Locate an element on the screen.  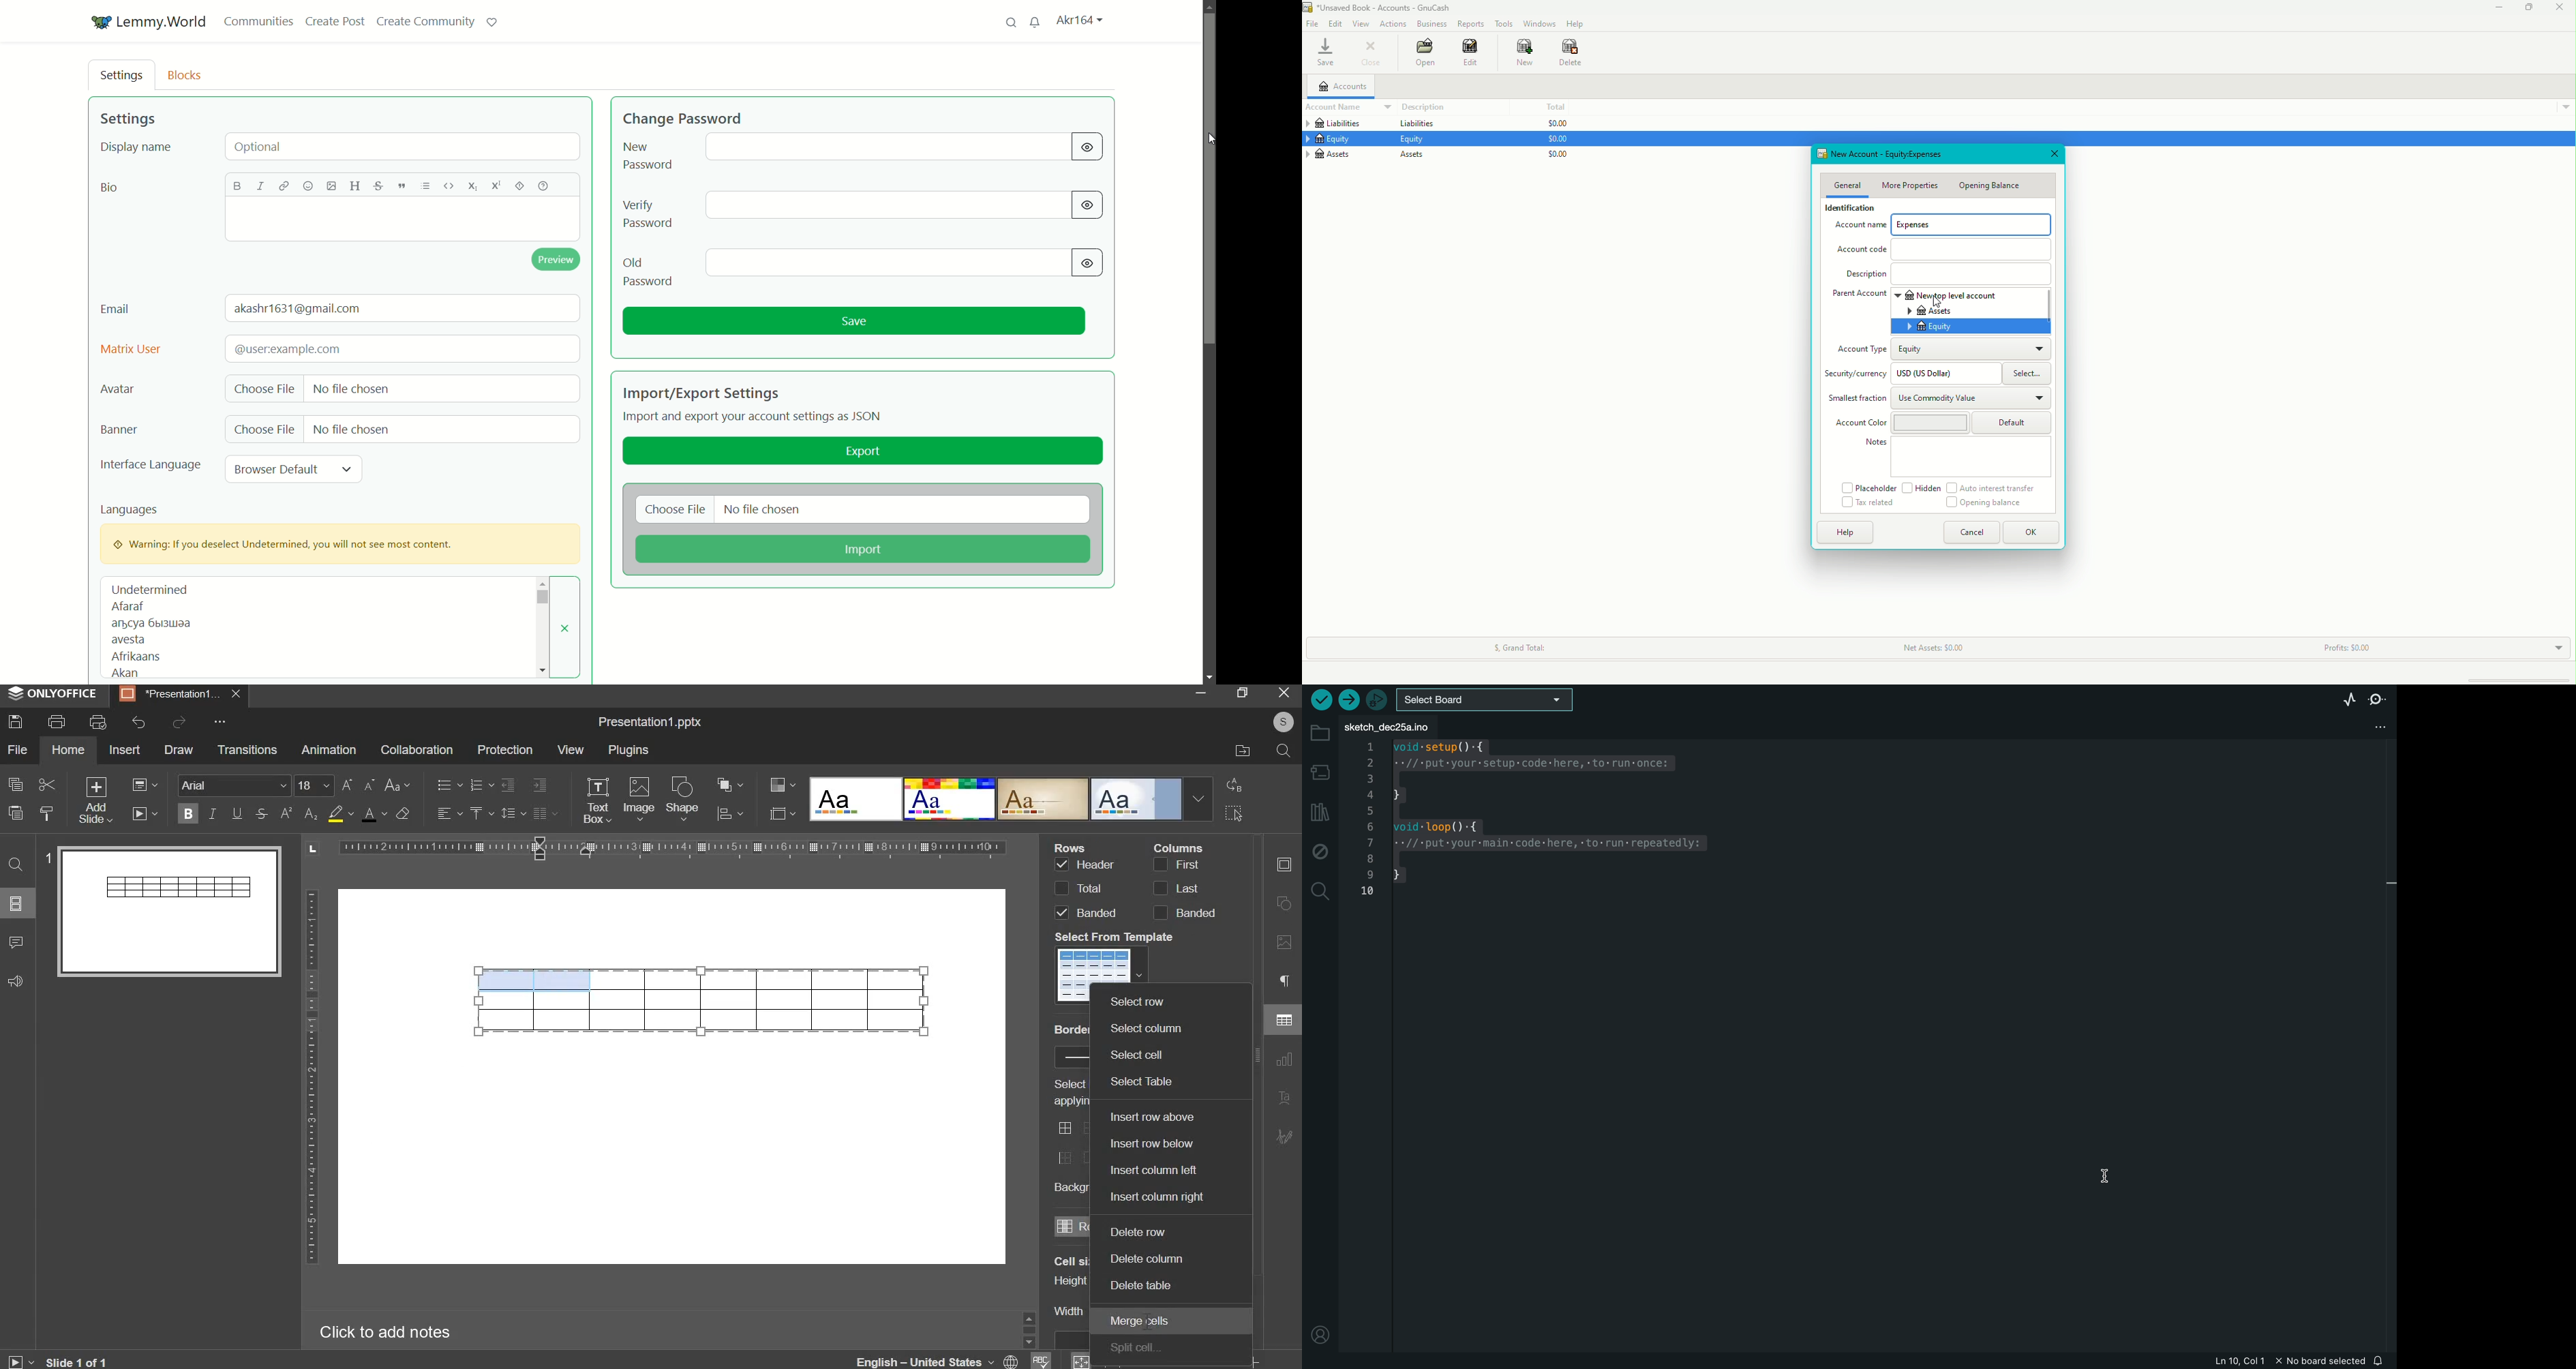
font is located at coordinates (235, 785).